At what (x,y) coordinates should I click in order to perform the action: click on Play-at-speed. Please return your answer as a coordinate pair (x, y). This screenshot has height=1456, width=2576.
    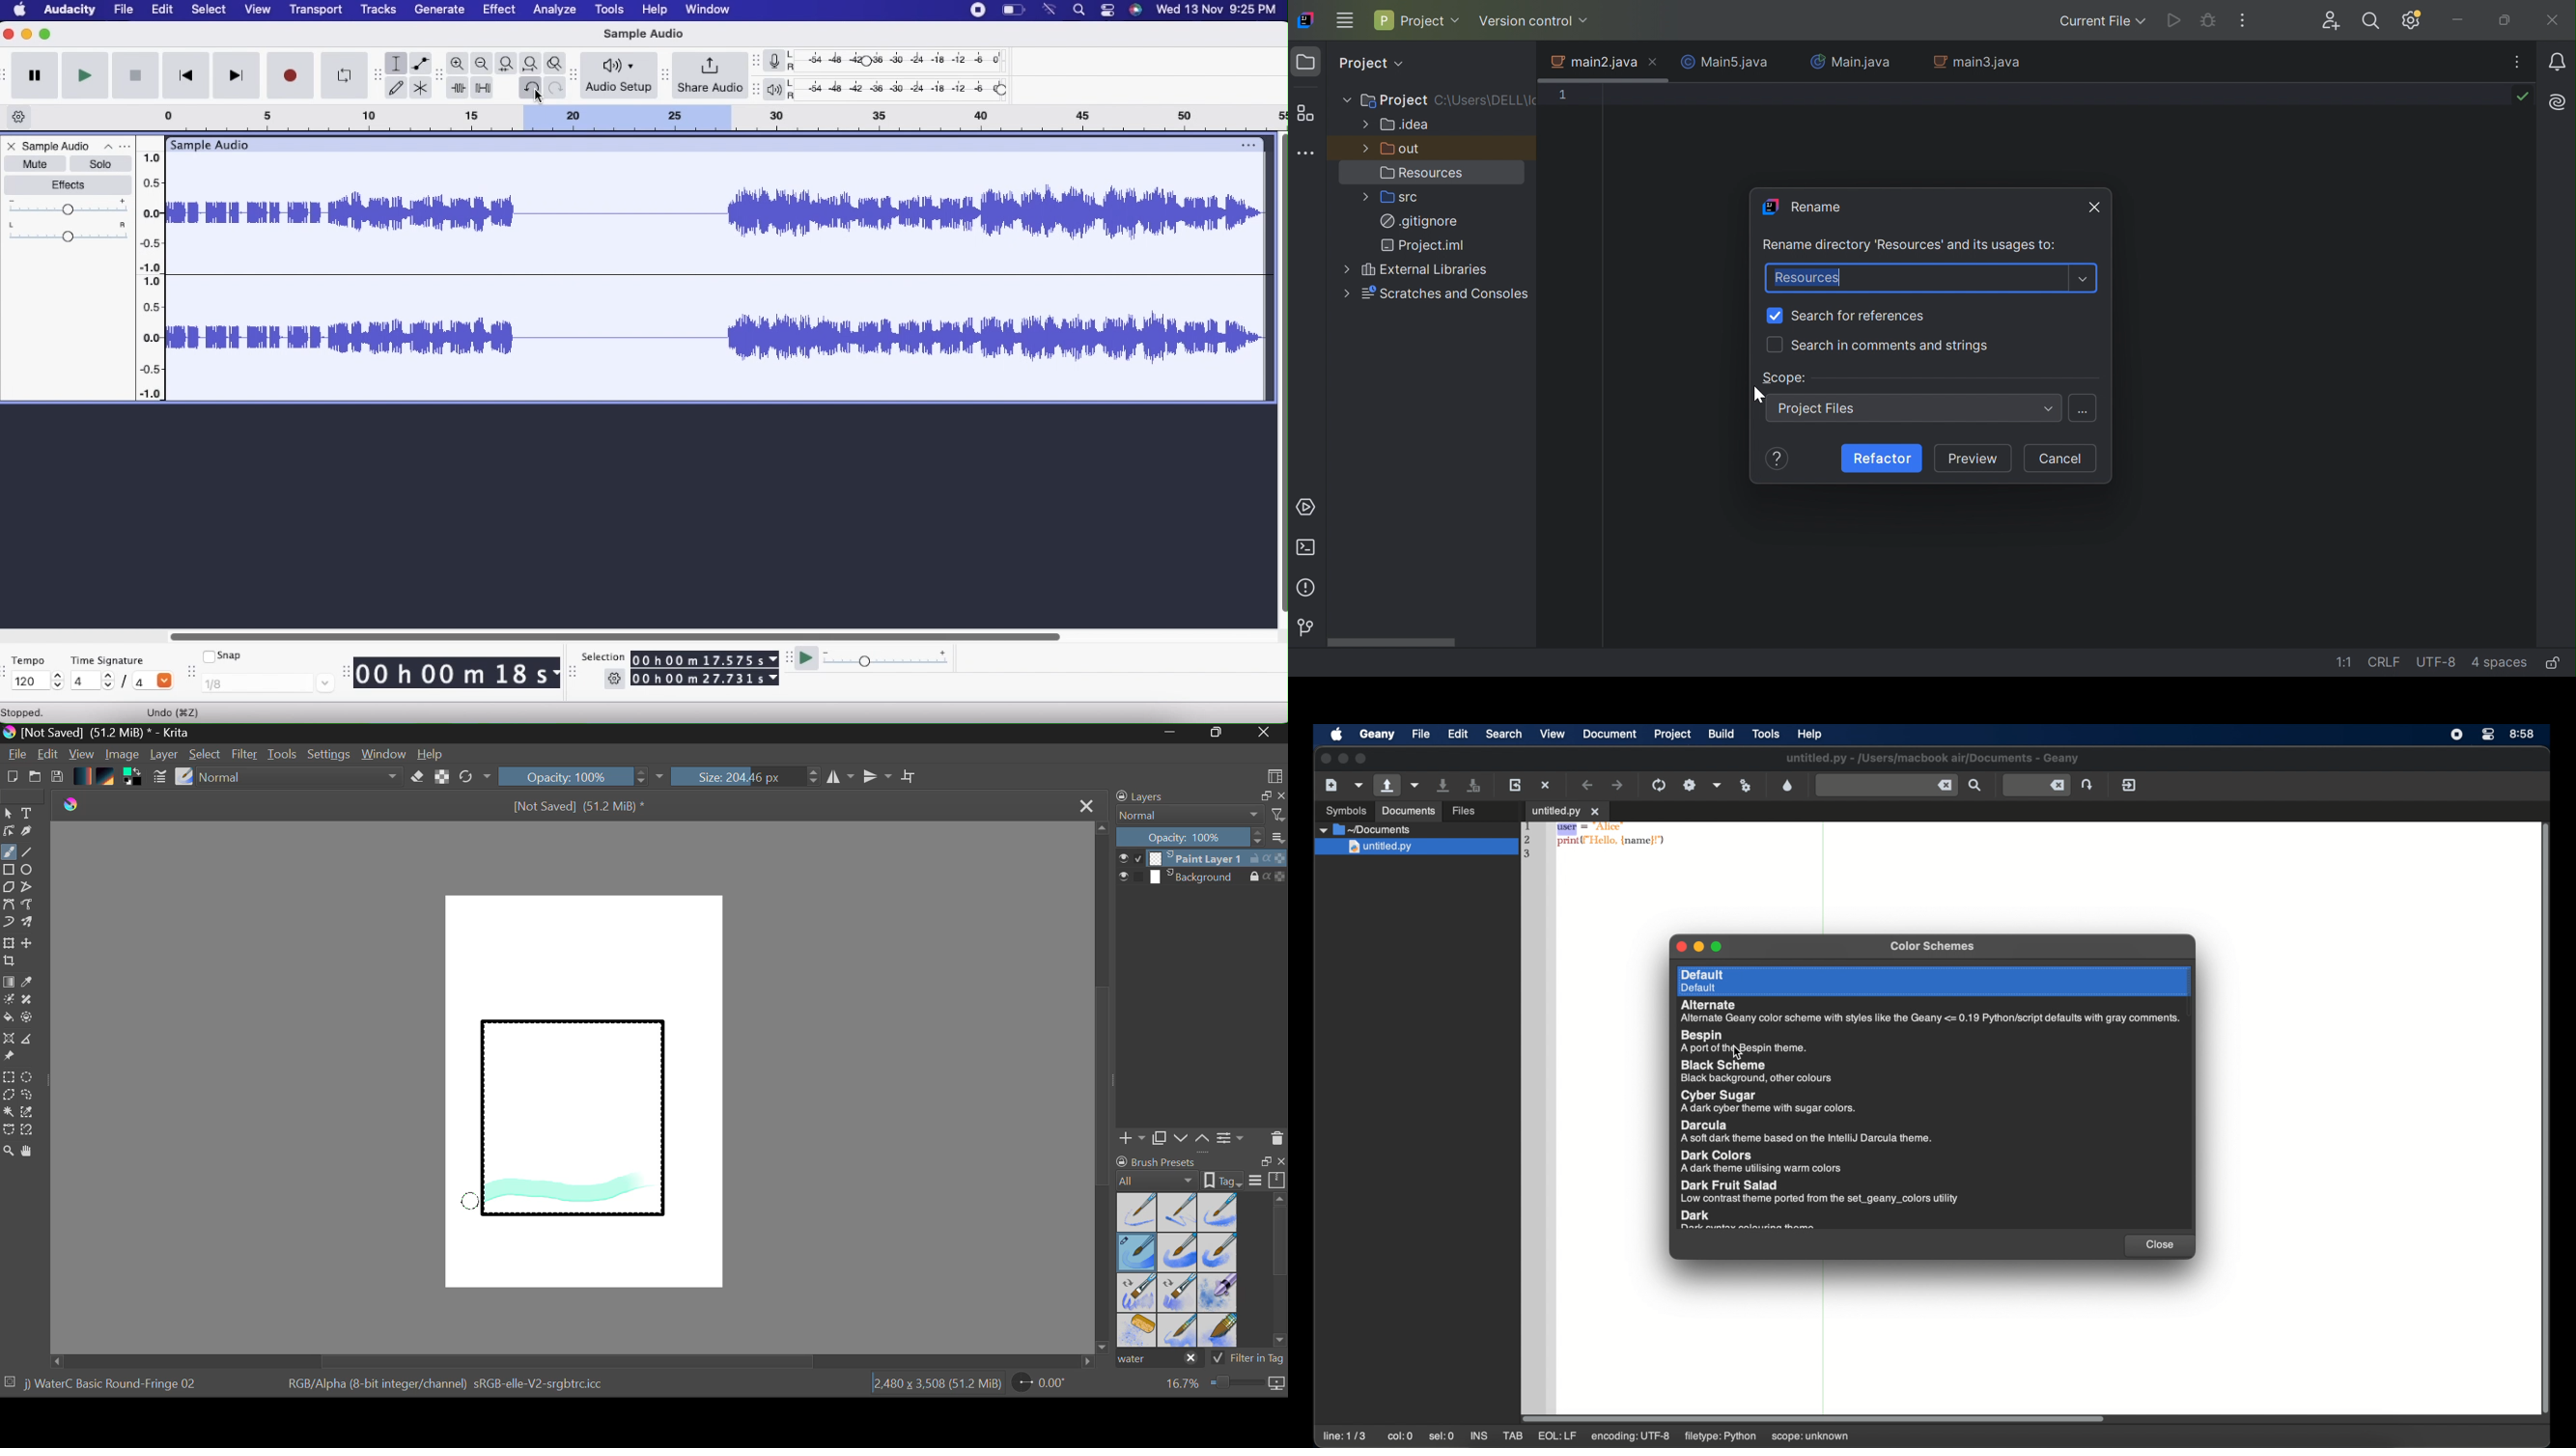
    Looking at the image, I should click on (808, 659).